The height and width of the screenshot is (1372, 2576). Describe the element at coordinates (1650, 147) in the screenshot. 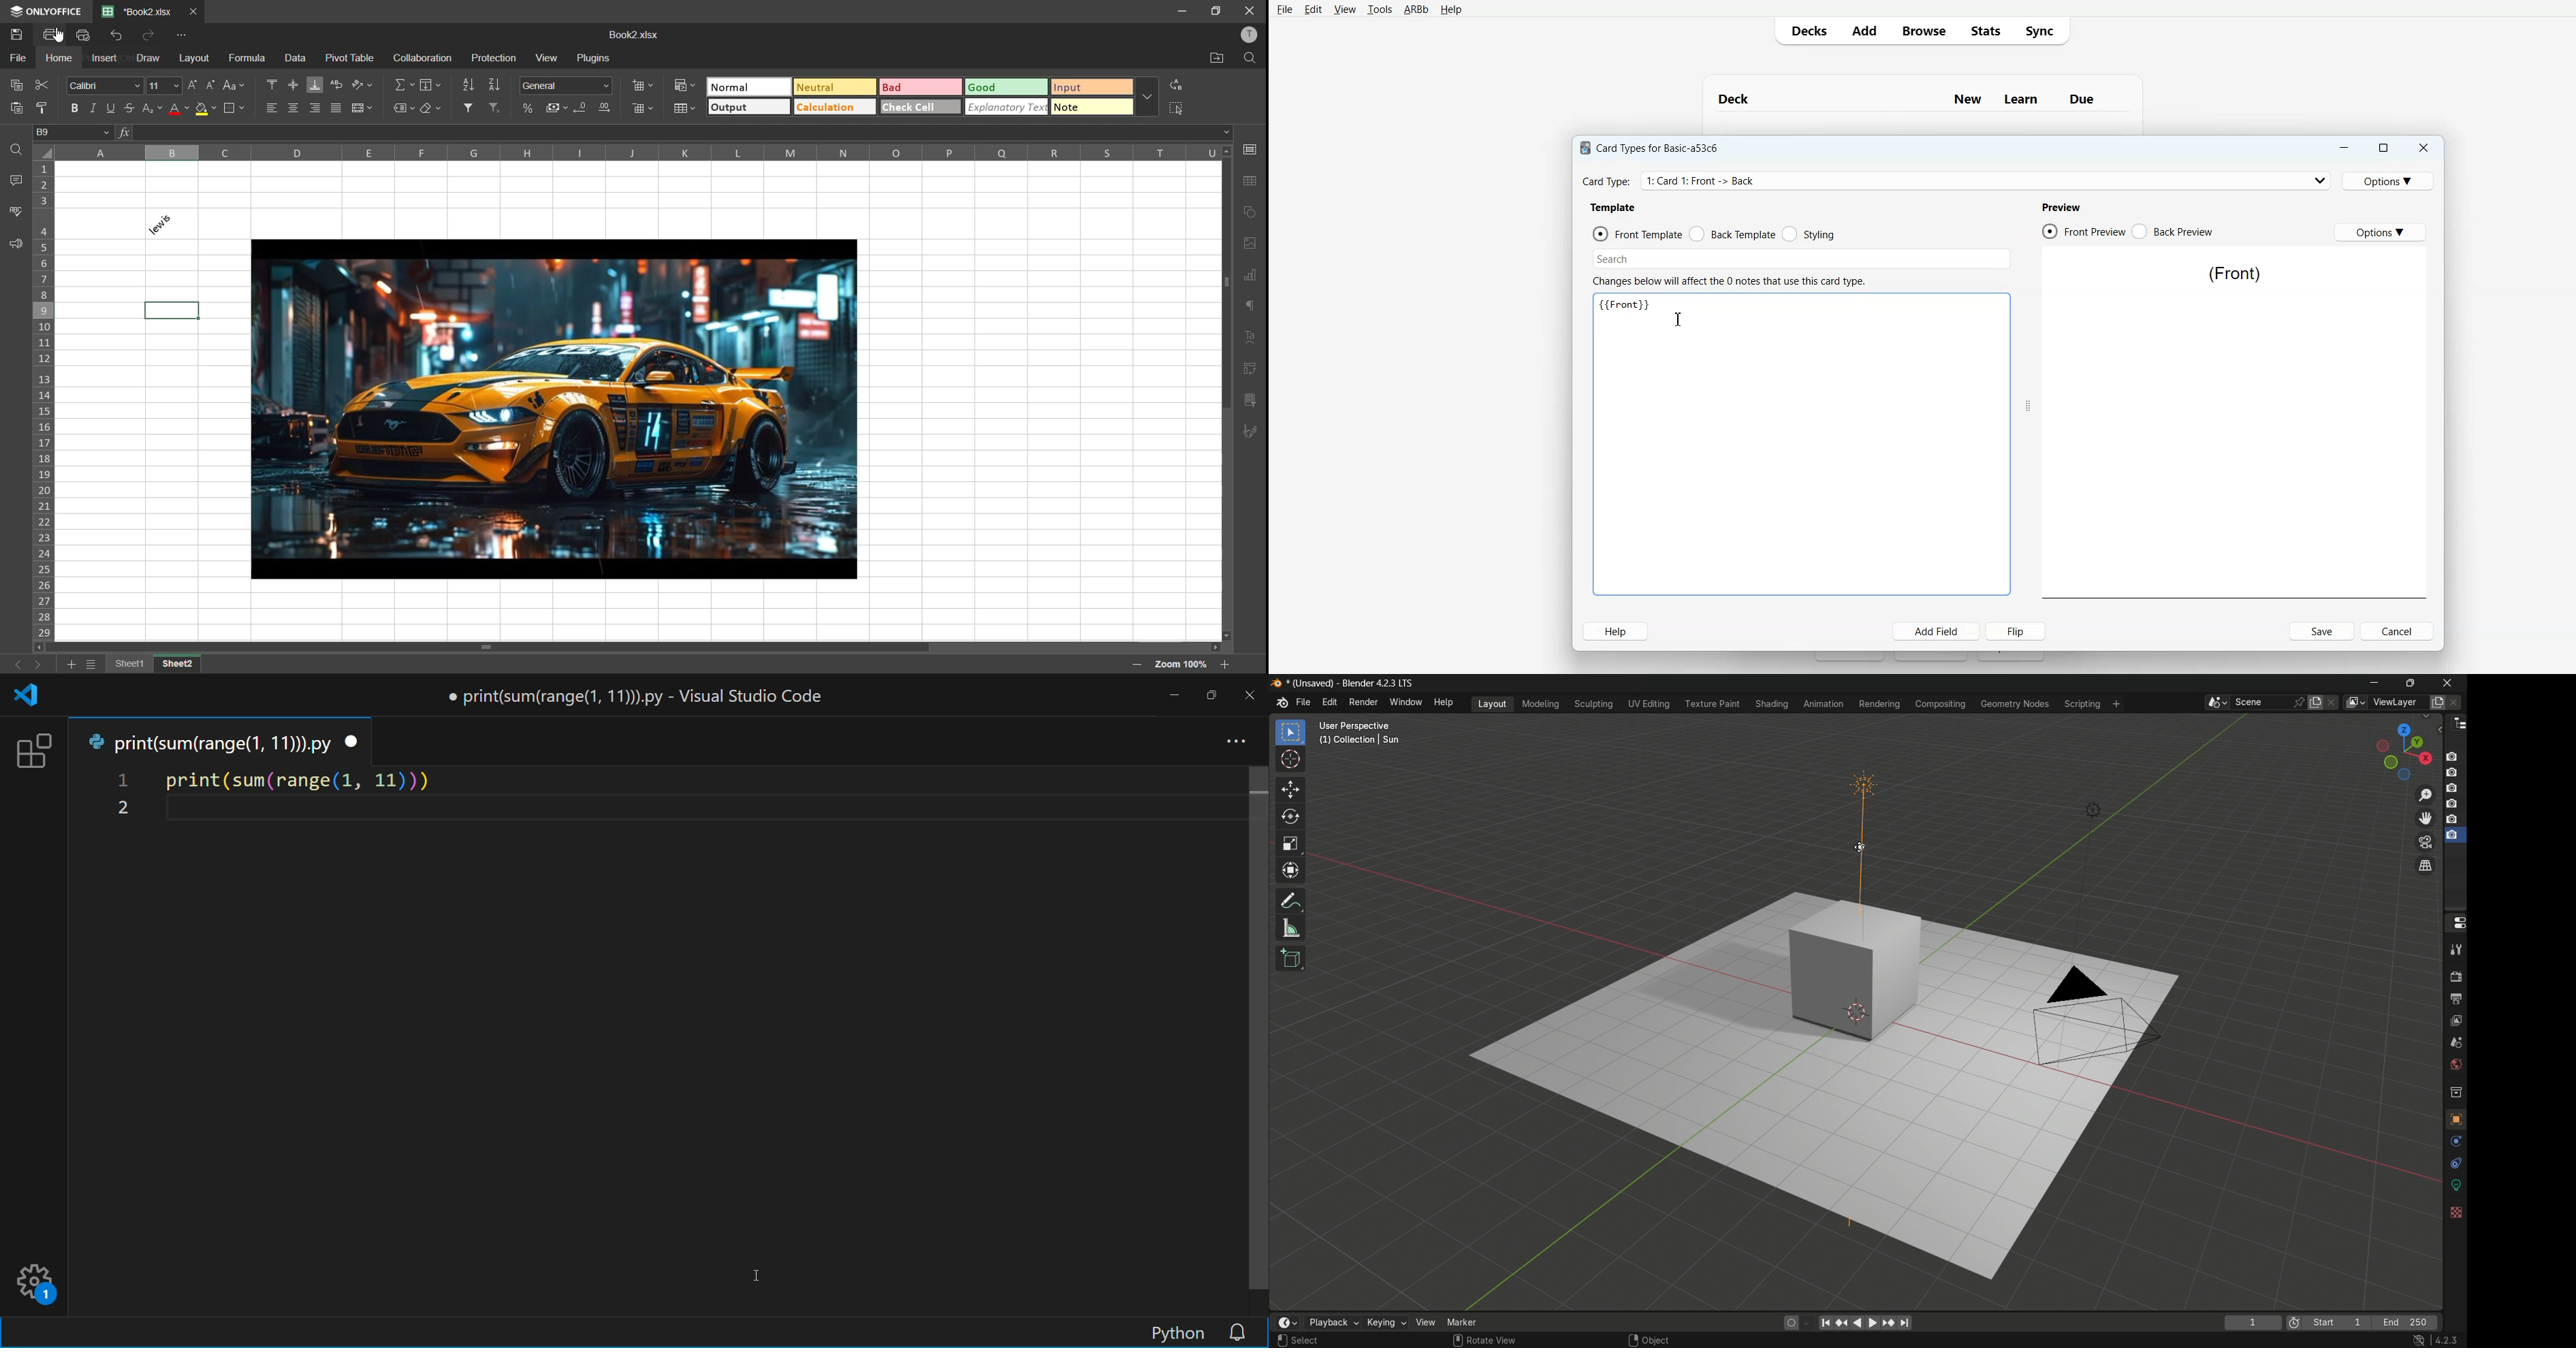

I see `Card Types for Basic-a53c6` at that location.